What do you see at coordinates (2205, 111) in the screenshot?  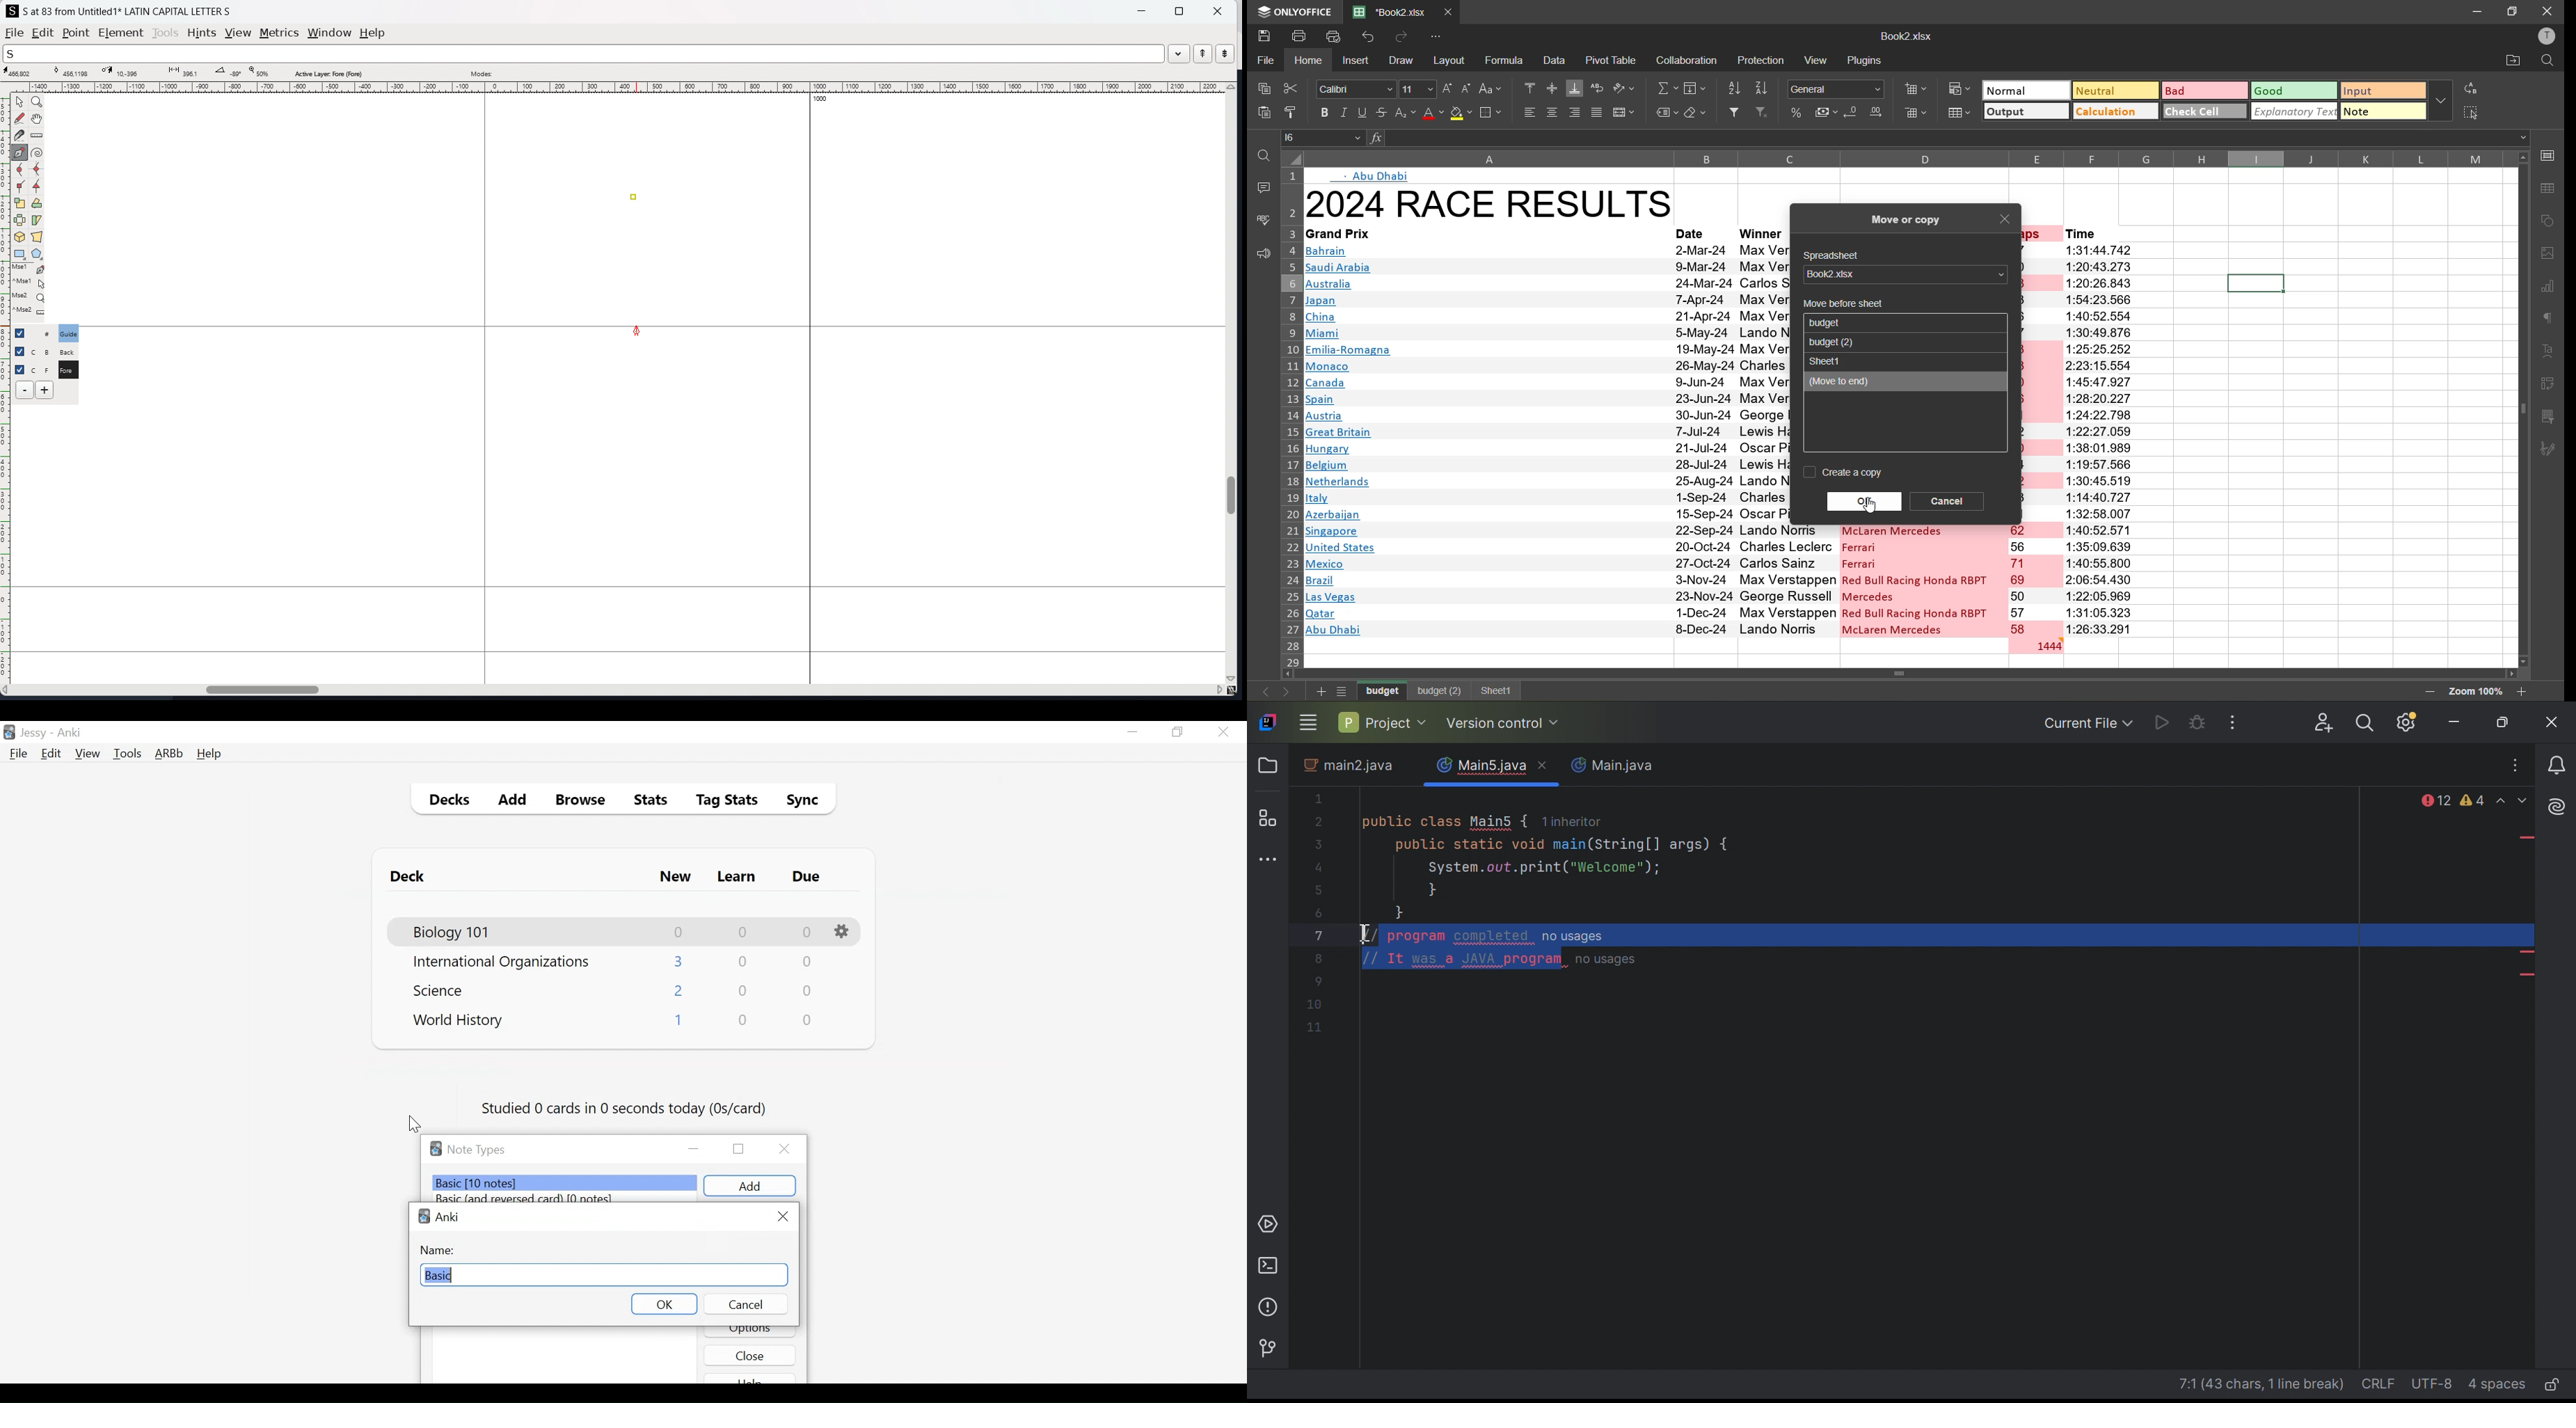 I see `check cell` at bounding box center [2205, 111].